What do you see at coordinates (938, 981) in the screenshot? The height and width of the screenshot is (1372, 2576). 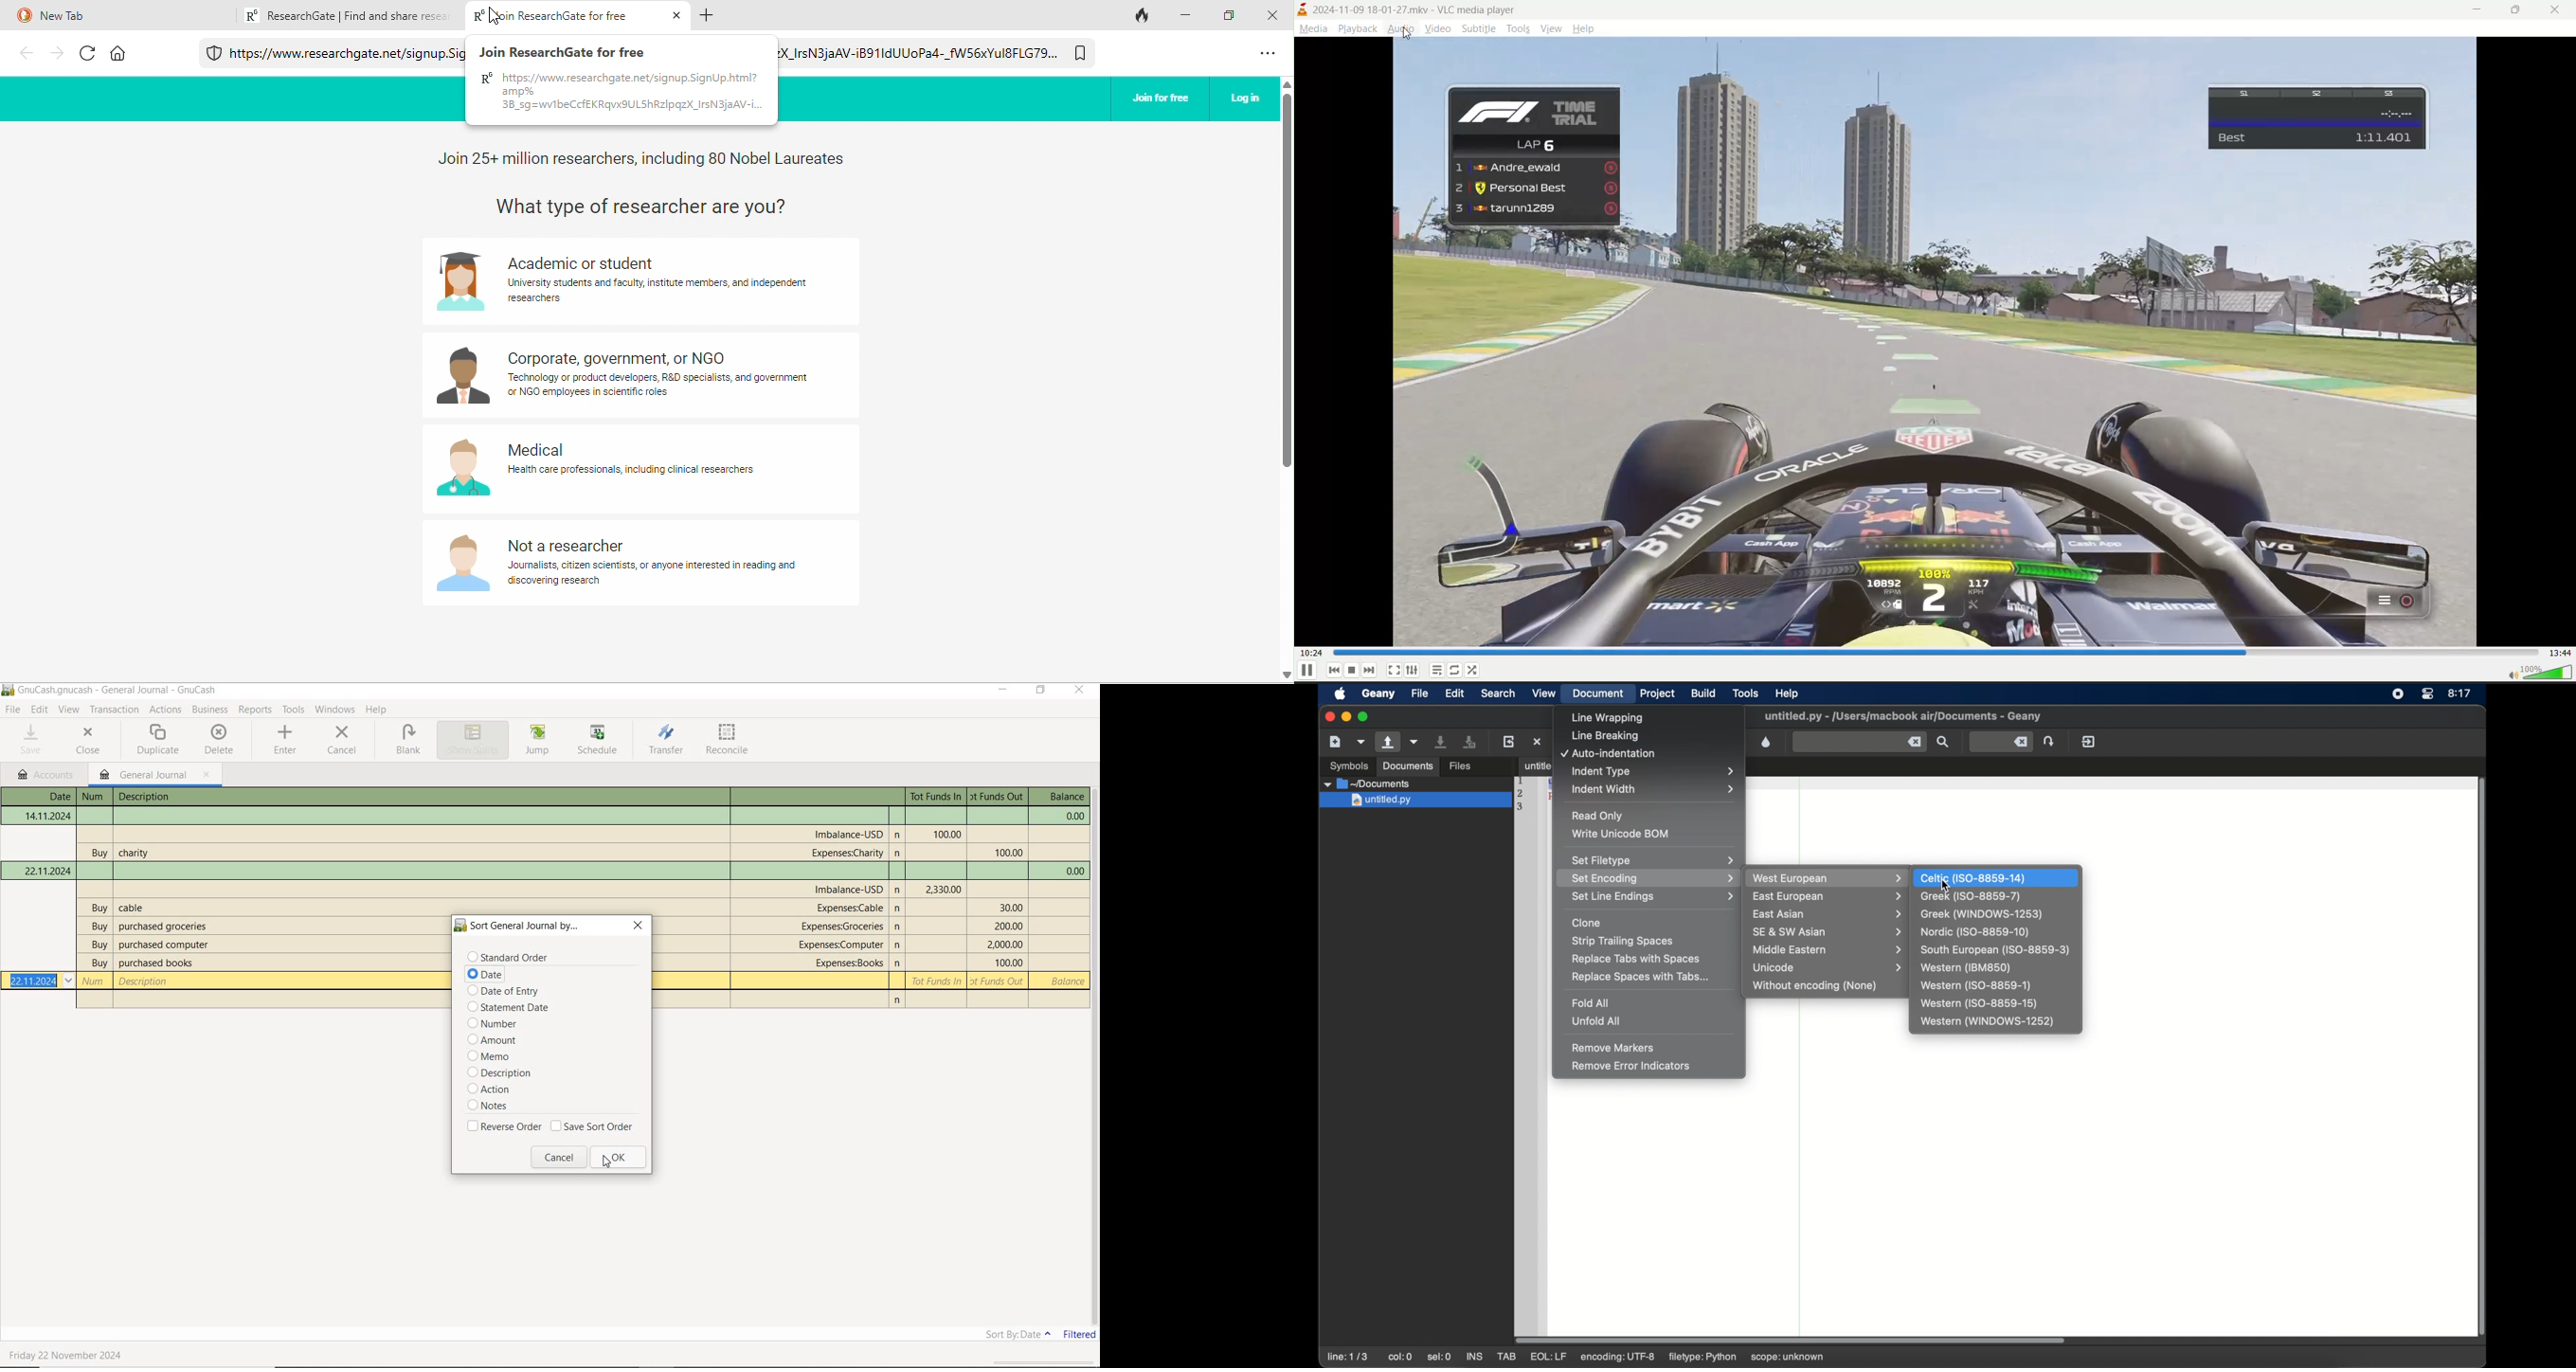 I see `Tot Funds In` at bounding box center [938, 981].